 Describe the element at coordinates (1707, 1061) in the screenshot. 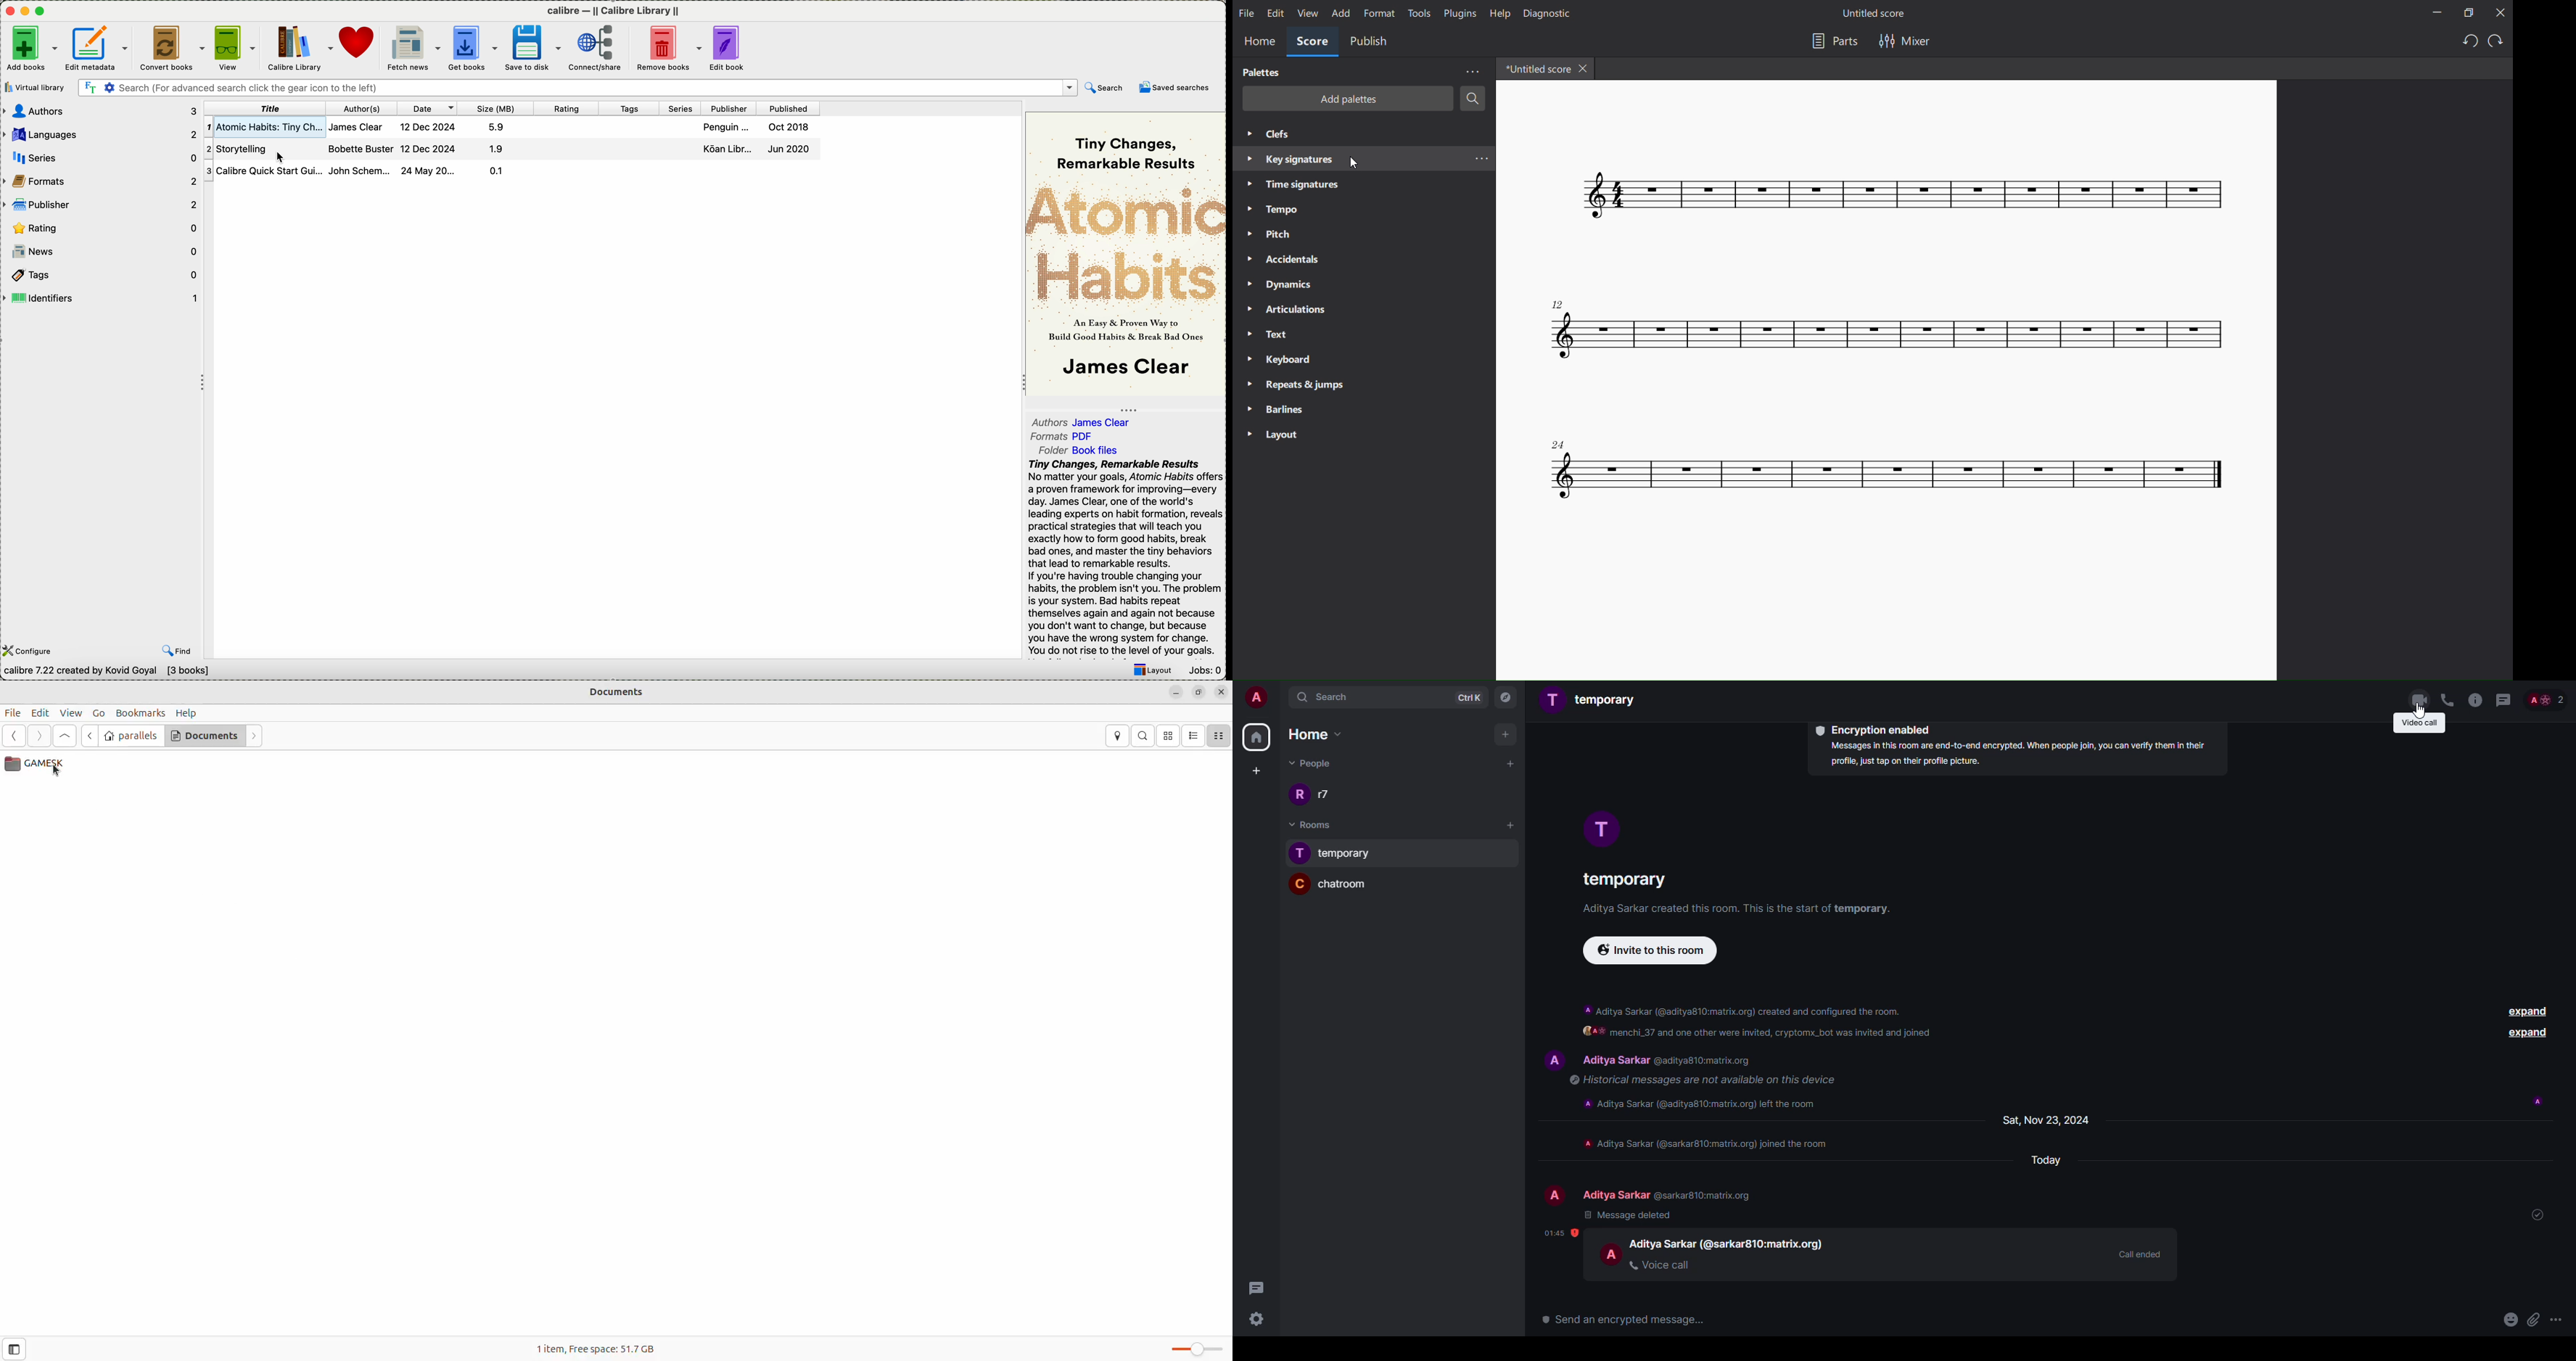

I see `id` at that location.